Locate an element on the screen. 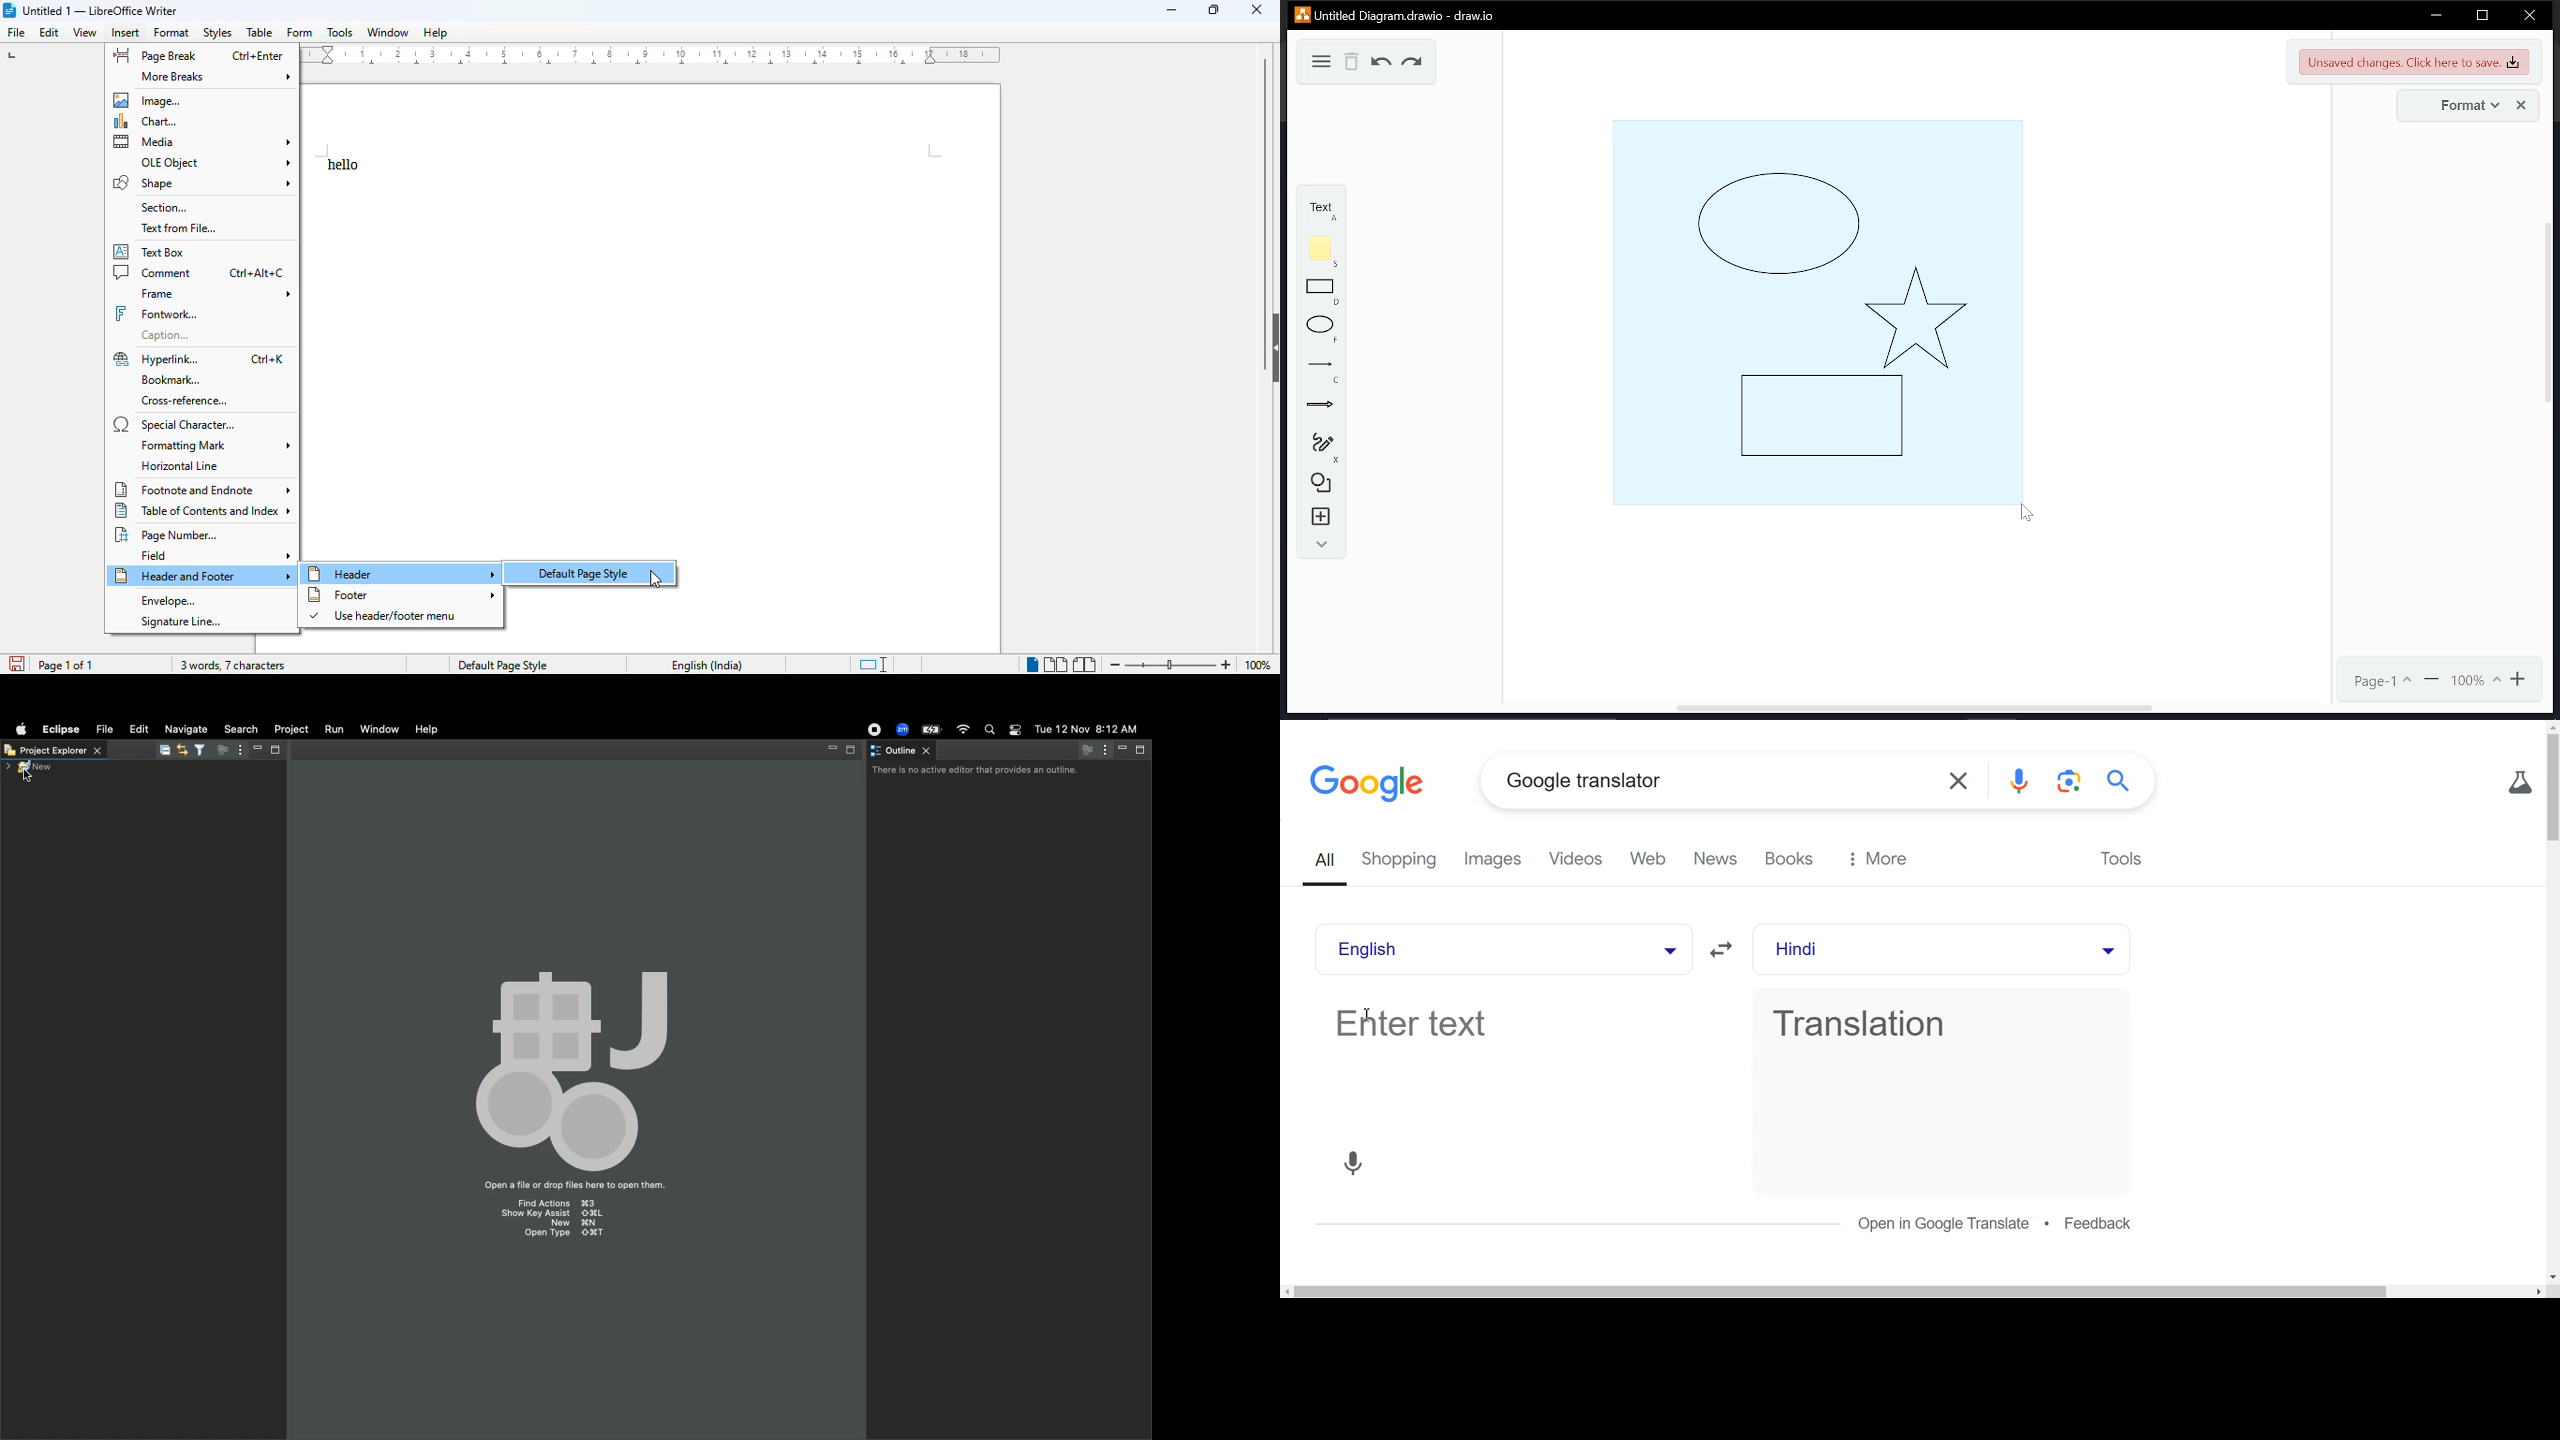 The width and height of the screenshot is (2576, 1456). lines is located at coordinates (1324, 372).